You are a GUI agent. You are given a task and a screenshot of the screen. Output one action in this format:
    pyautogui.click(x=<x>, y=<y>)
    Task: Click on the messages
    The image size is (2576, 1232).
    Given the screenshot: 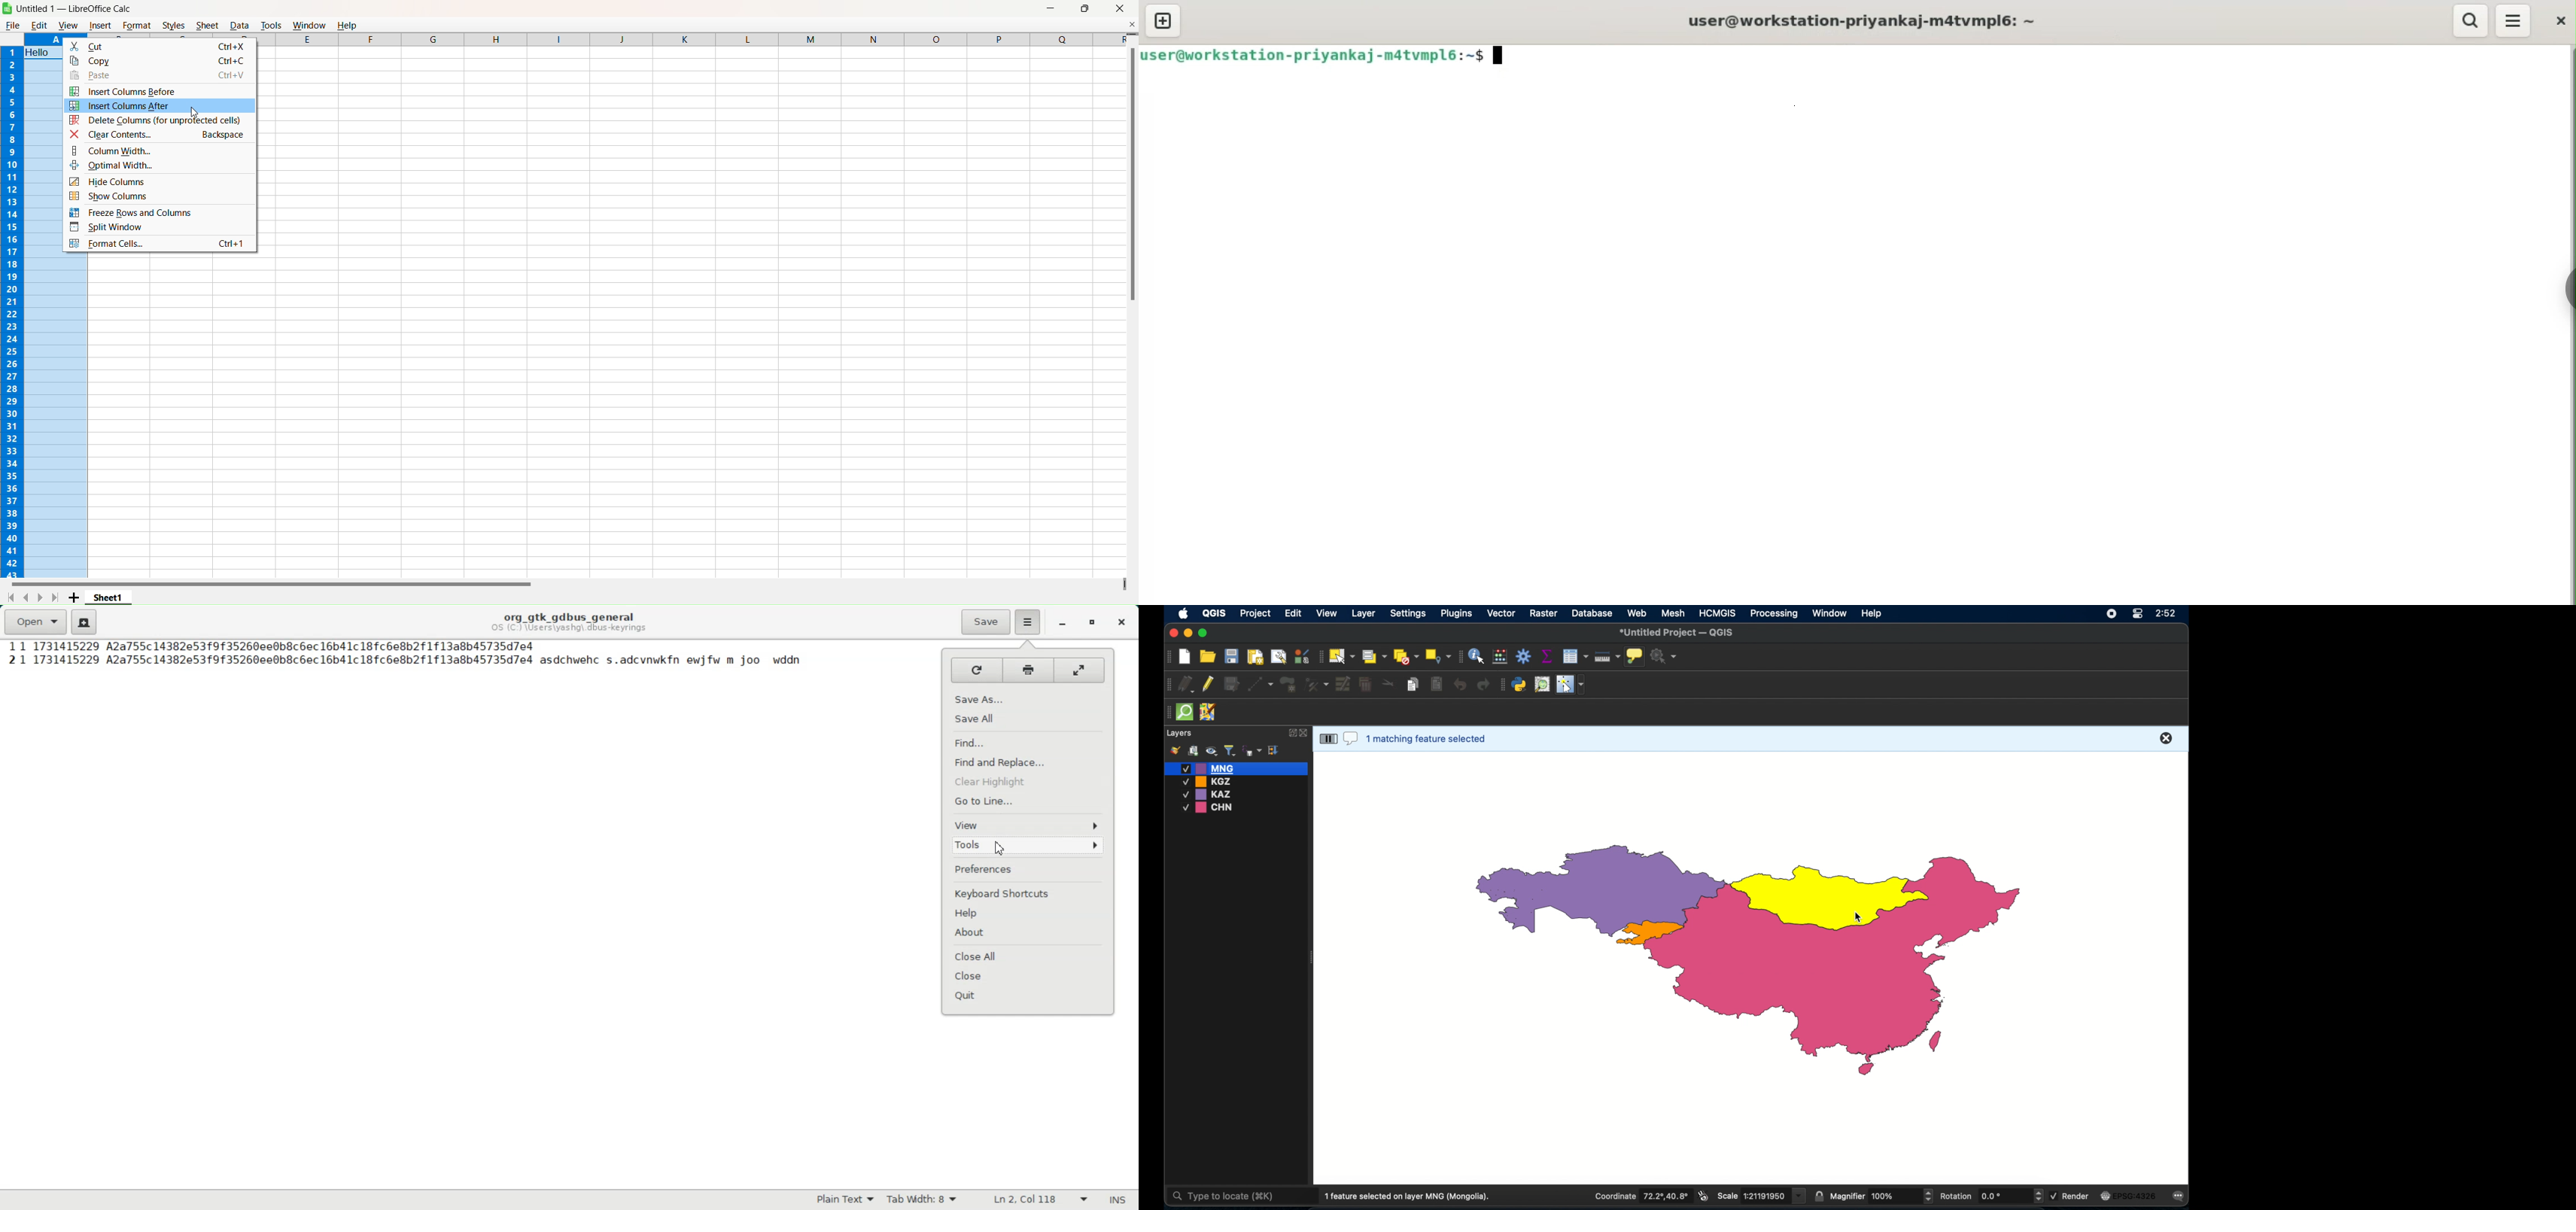 What is the action you would take?
    pyautogui.click(x=2181, y=1197)
    